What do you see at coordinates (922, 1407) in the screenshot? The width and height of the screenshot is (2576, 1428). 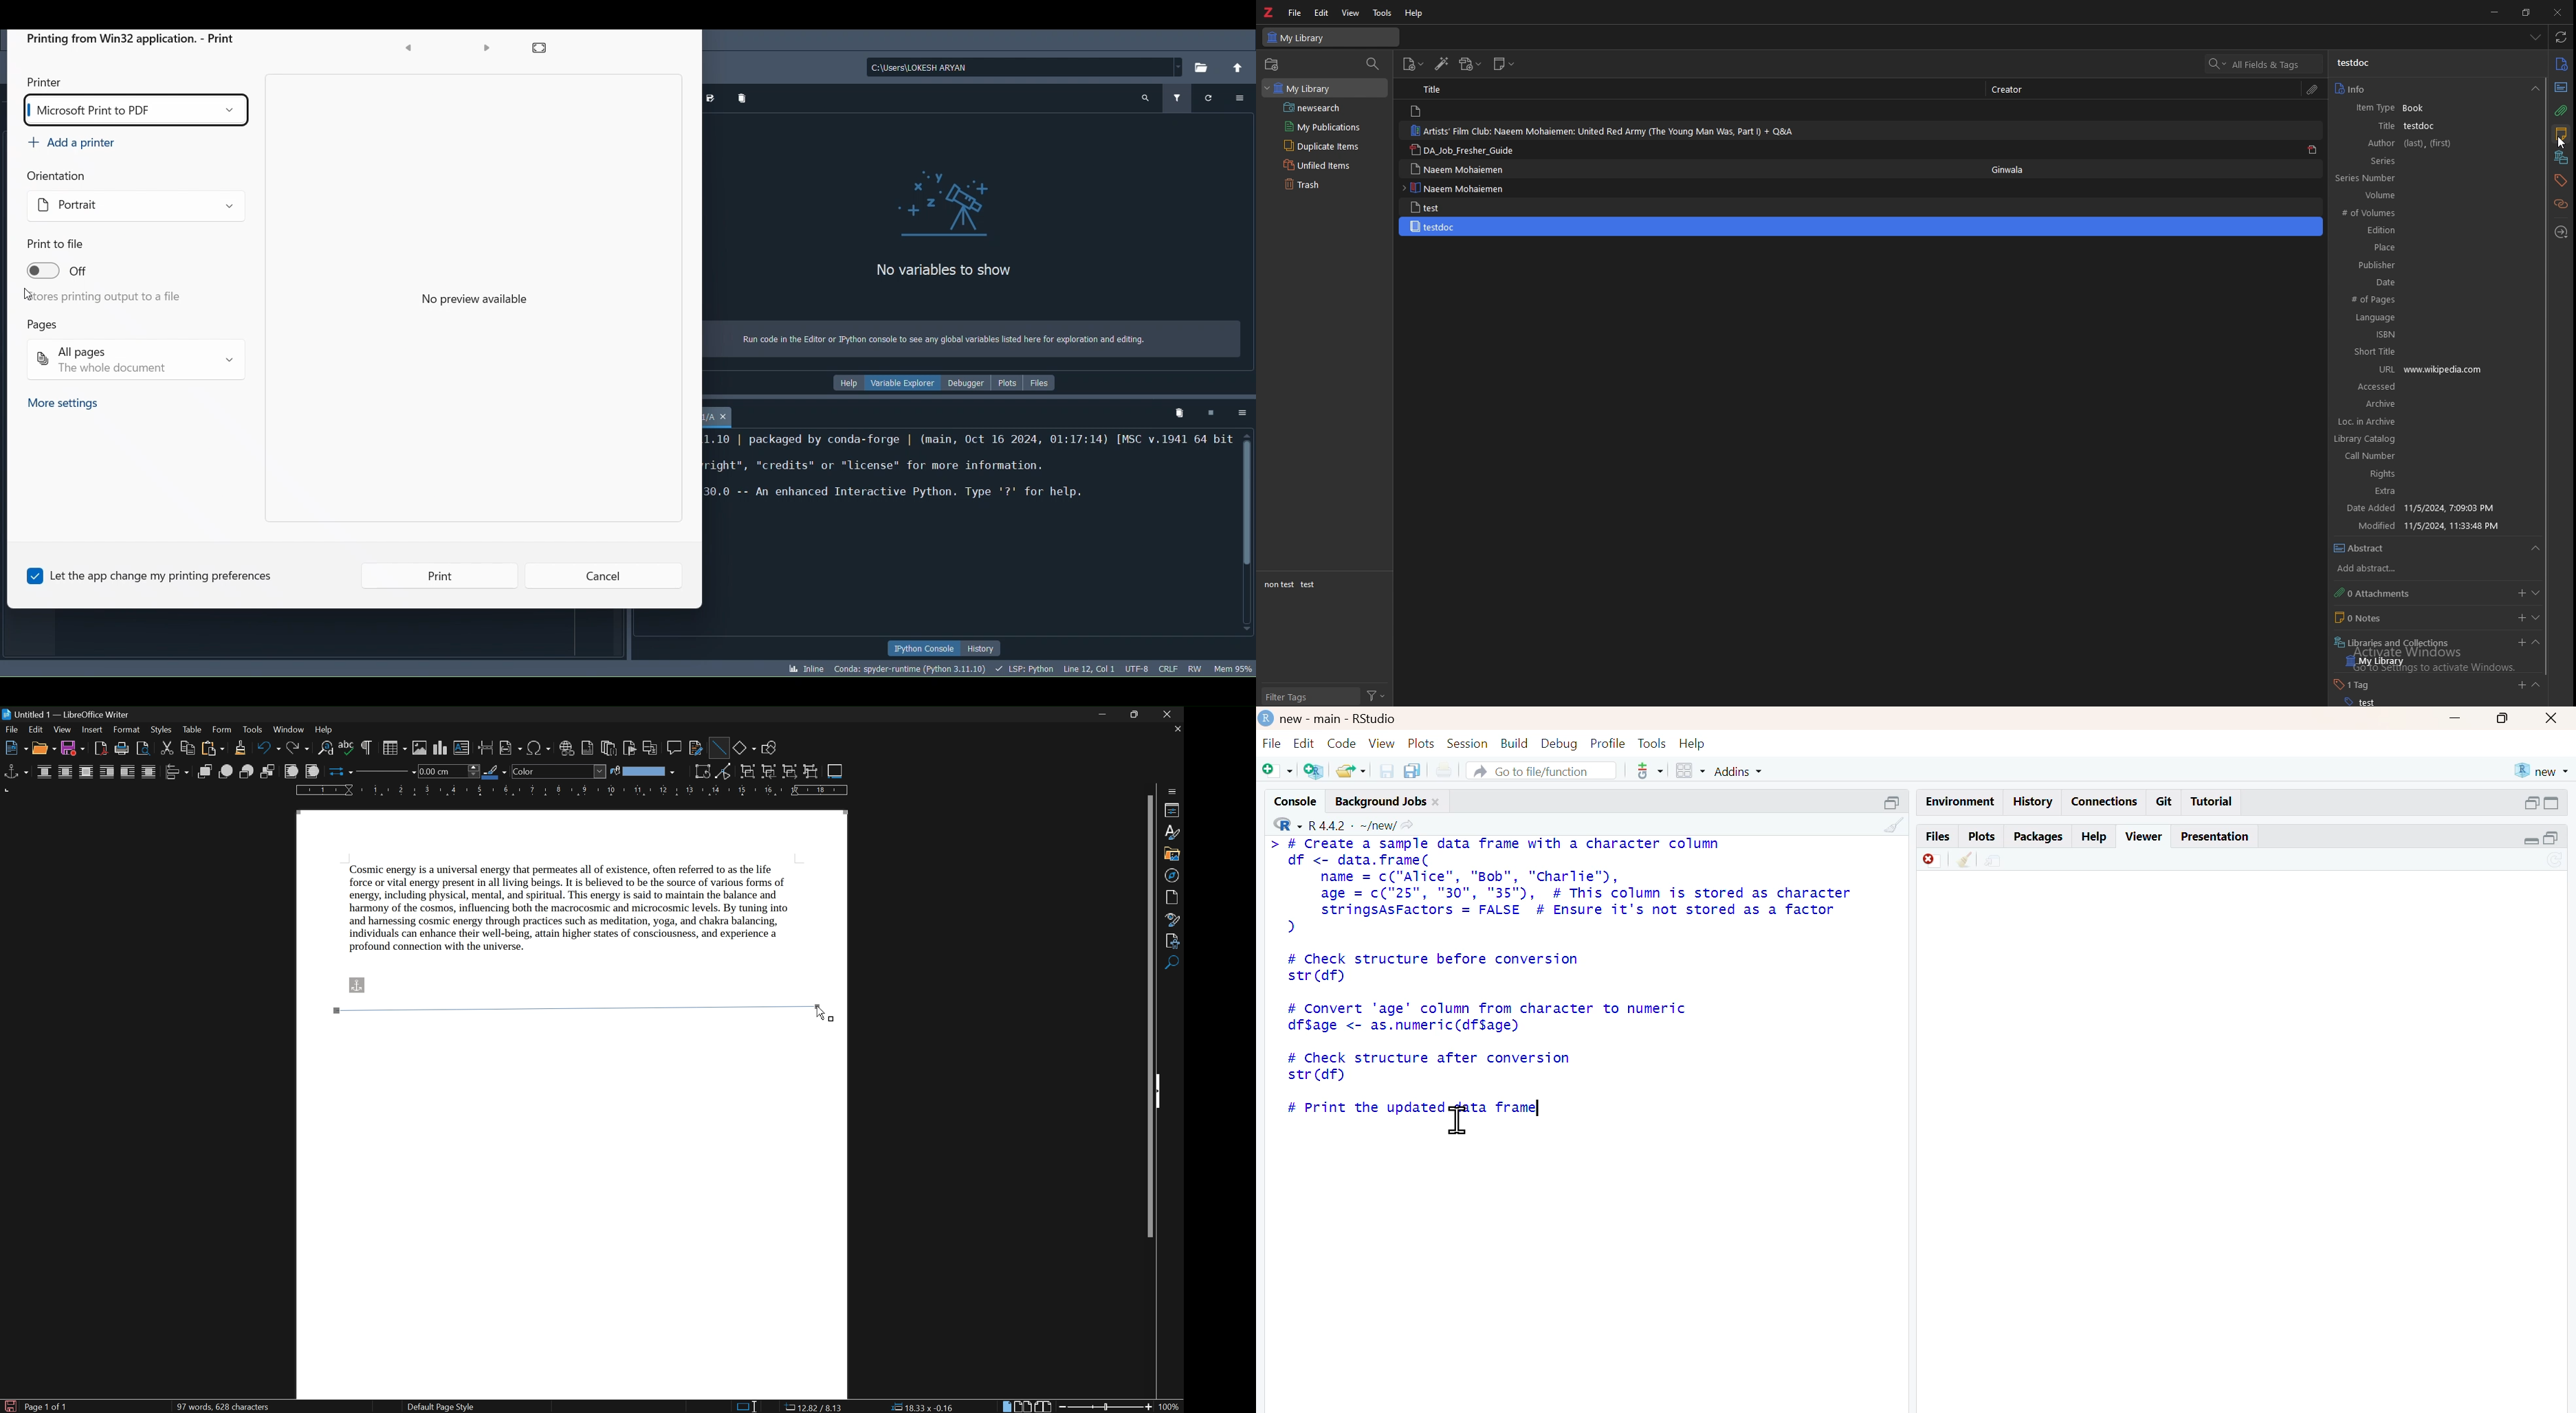 I see `Dimensions` at bounding box center [922, 1407].